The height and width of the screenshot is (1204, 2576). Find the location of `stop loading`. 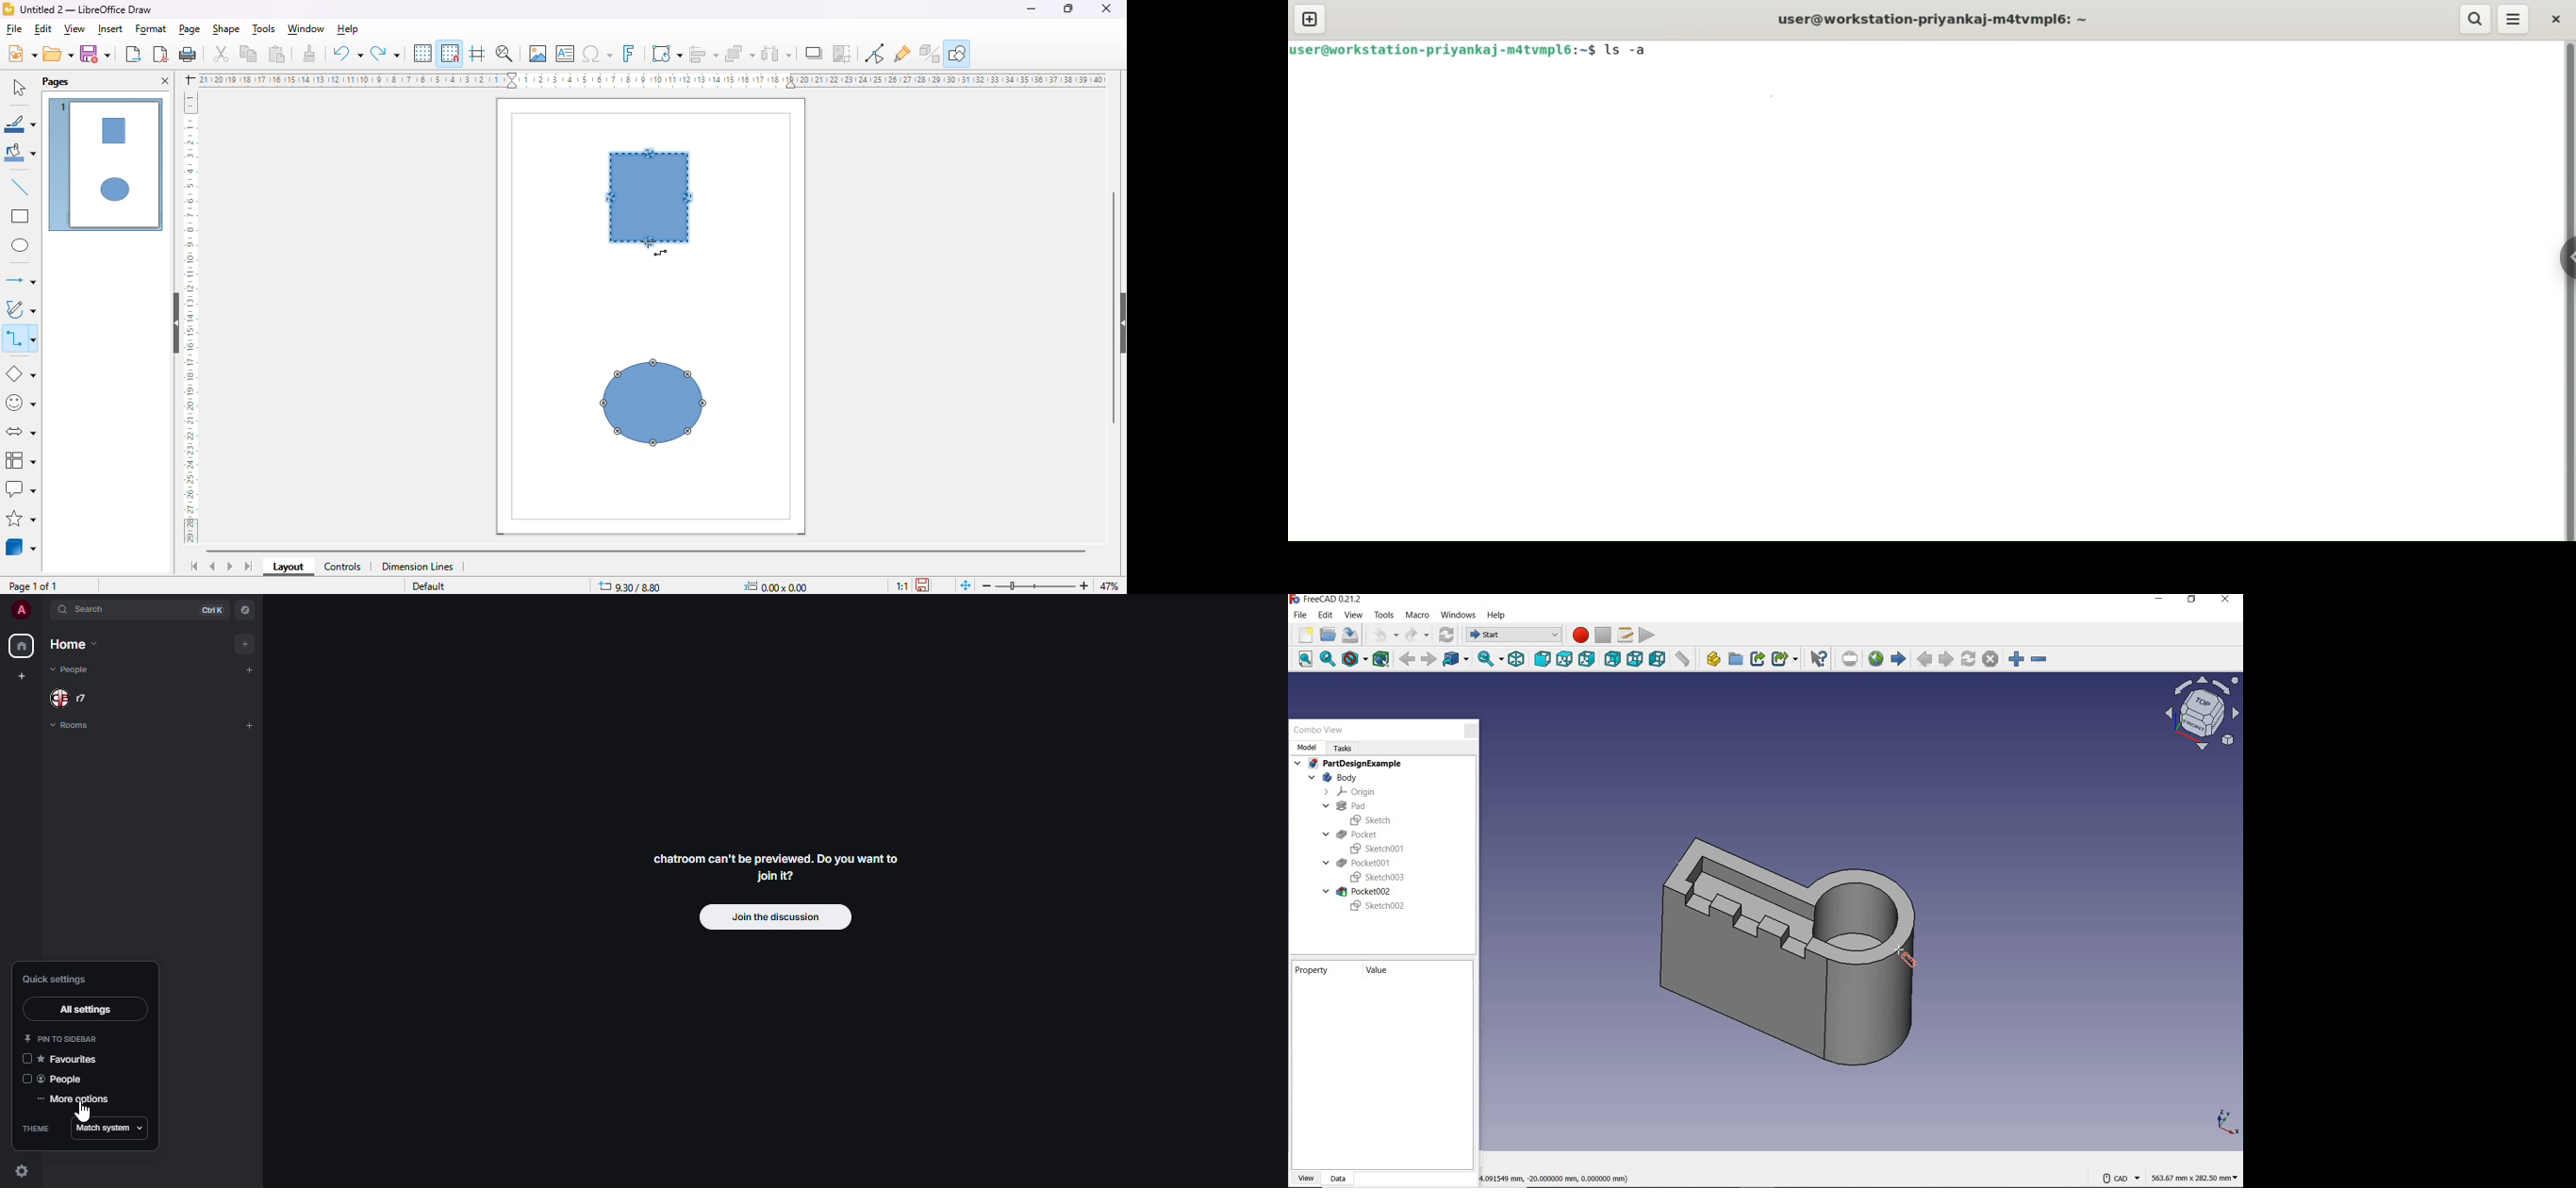

stop loading is located at coordinates (1992, 659).